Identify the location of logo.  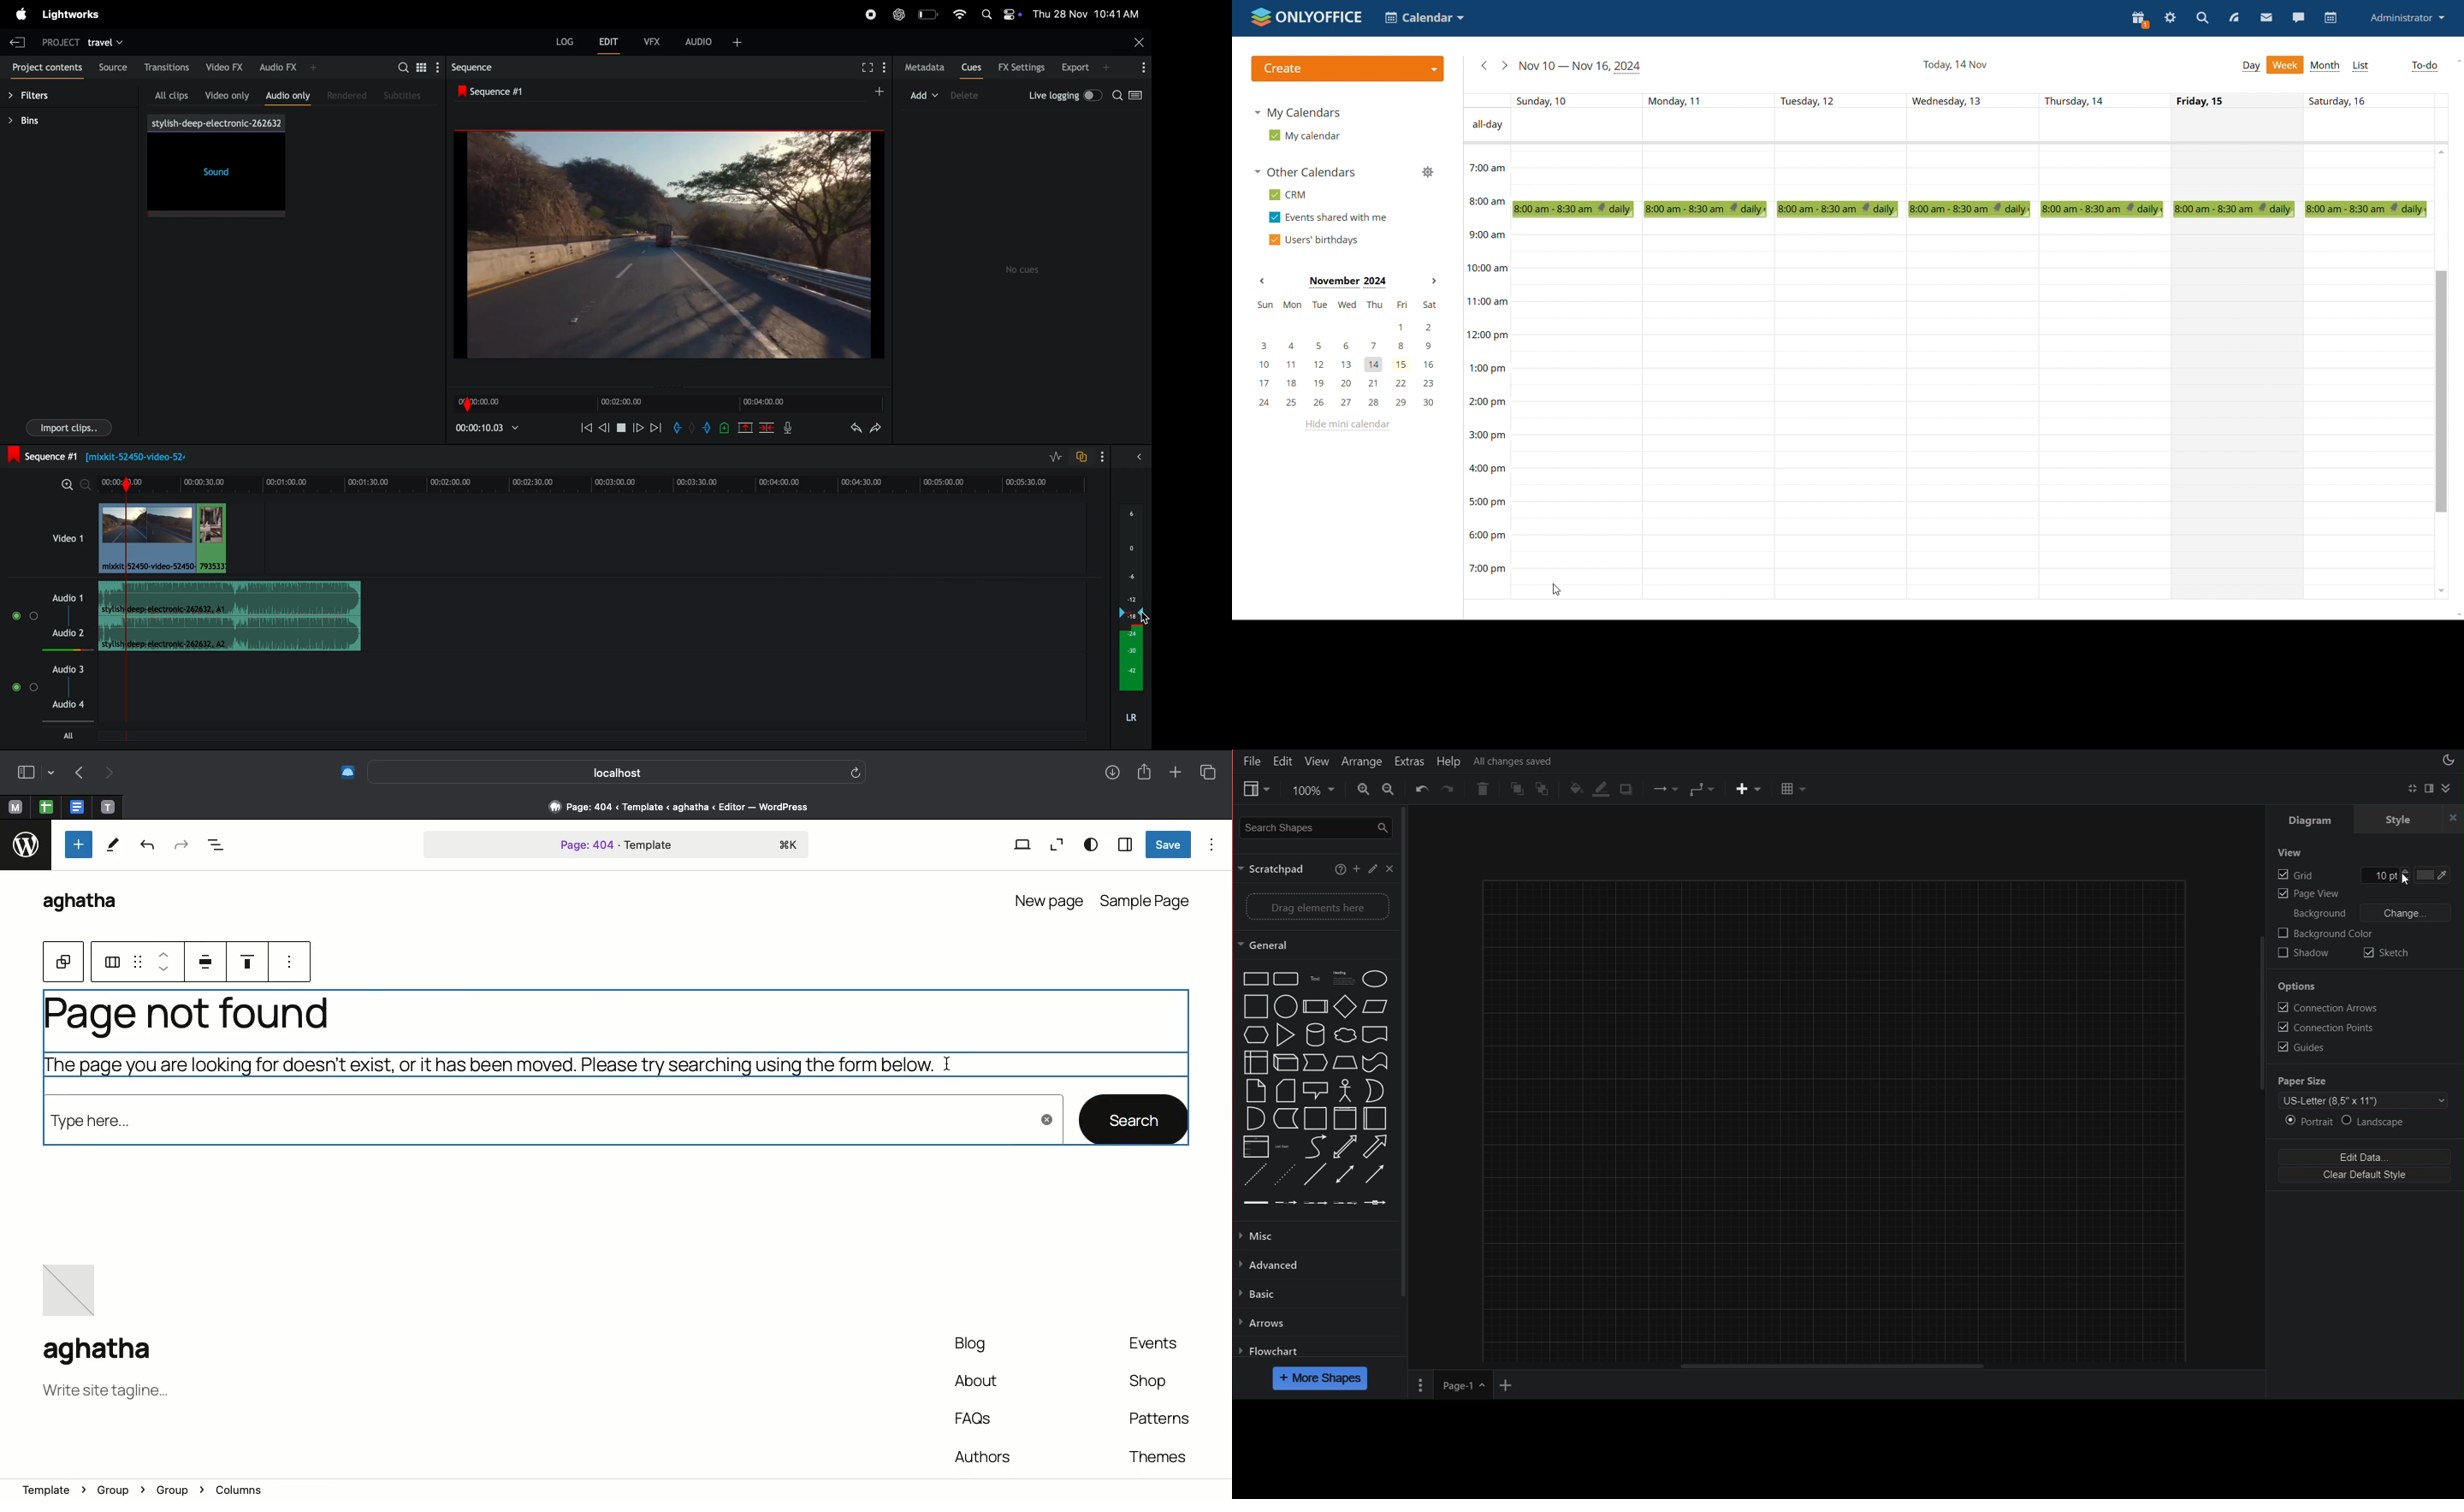
(25, 848).